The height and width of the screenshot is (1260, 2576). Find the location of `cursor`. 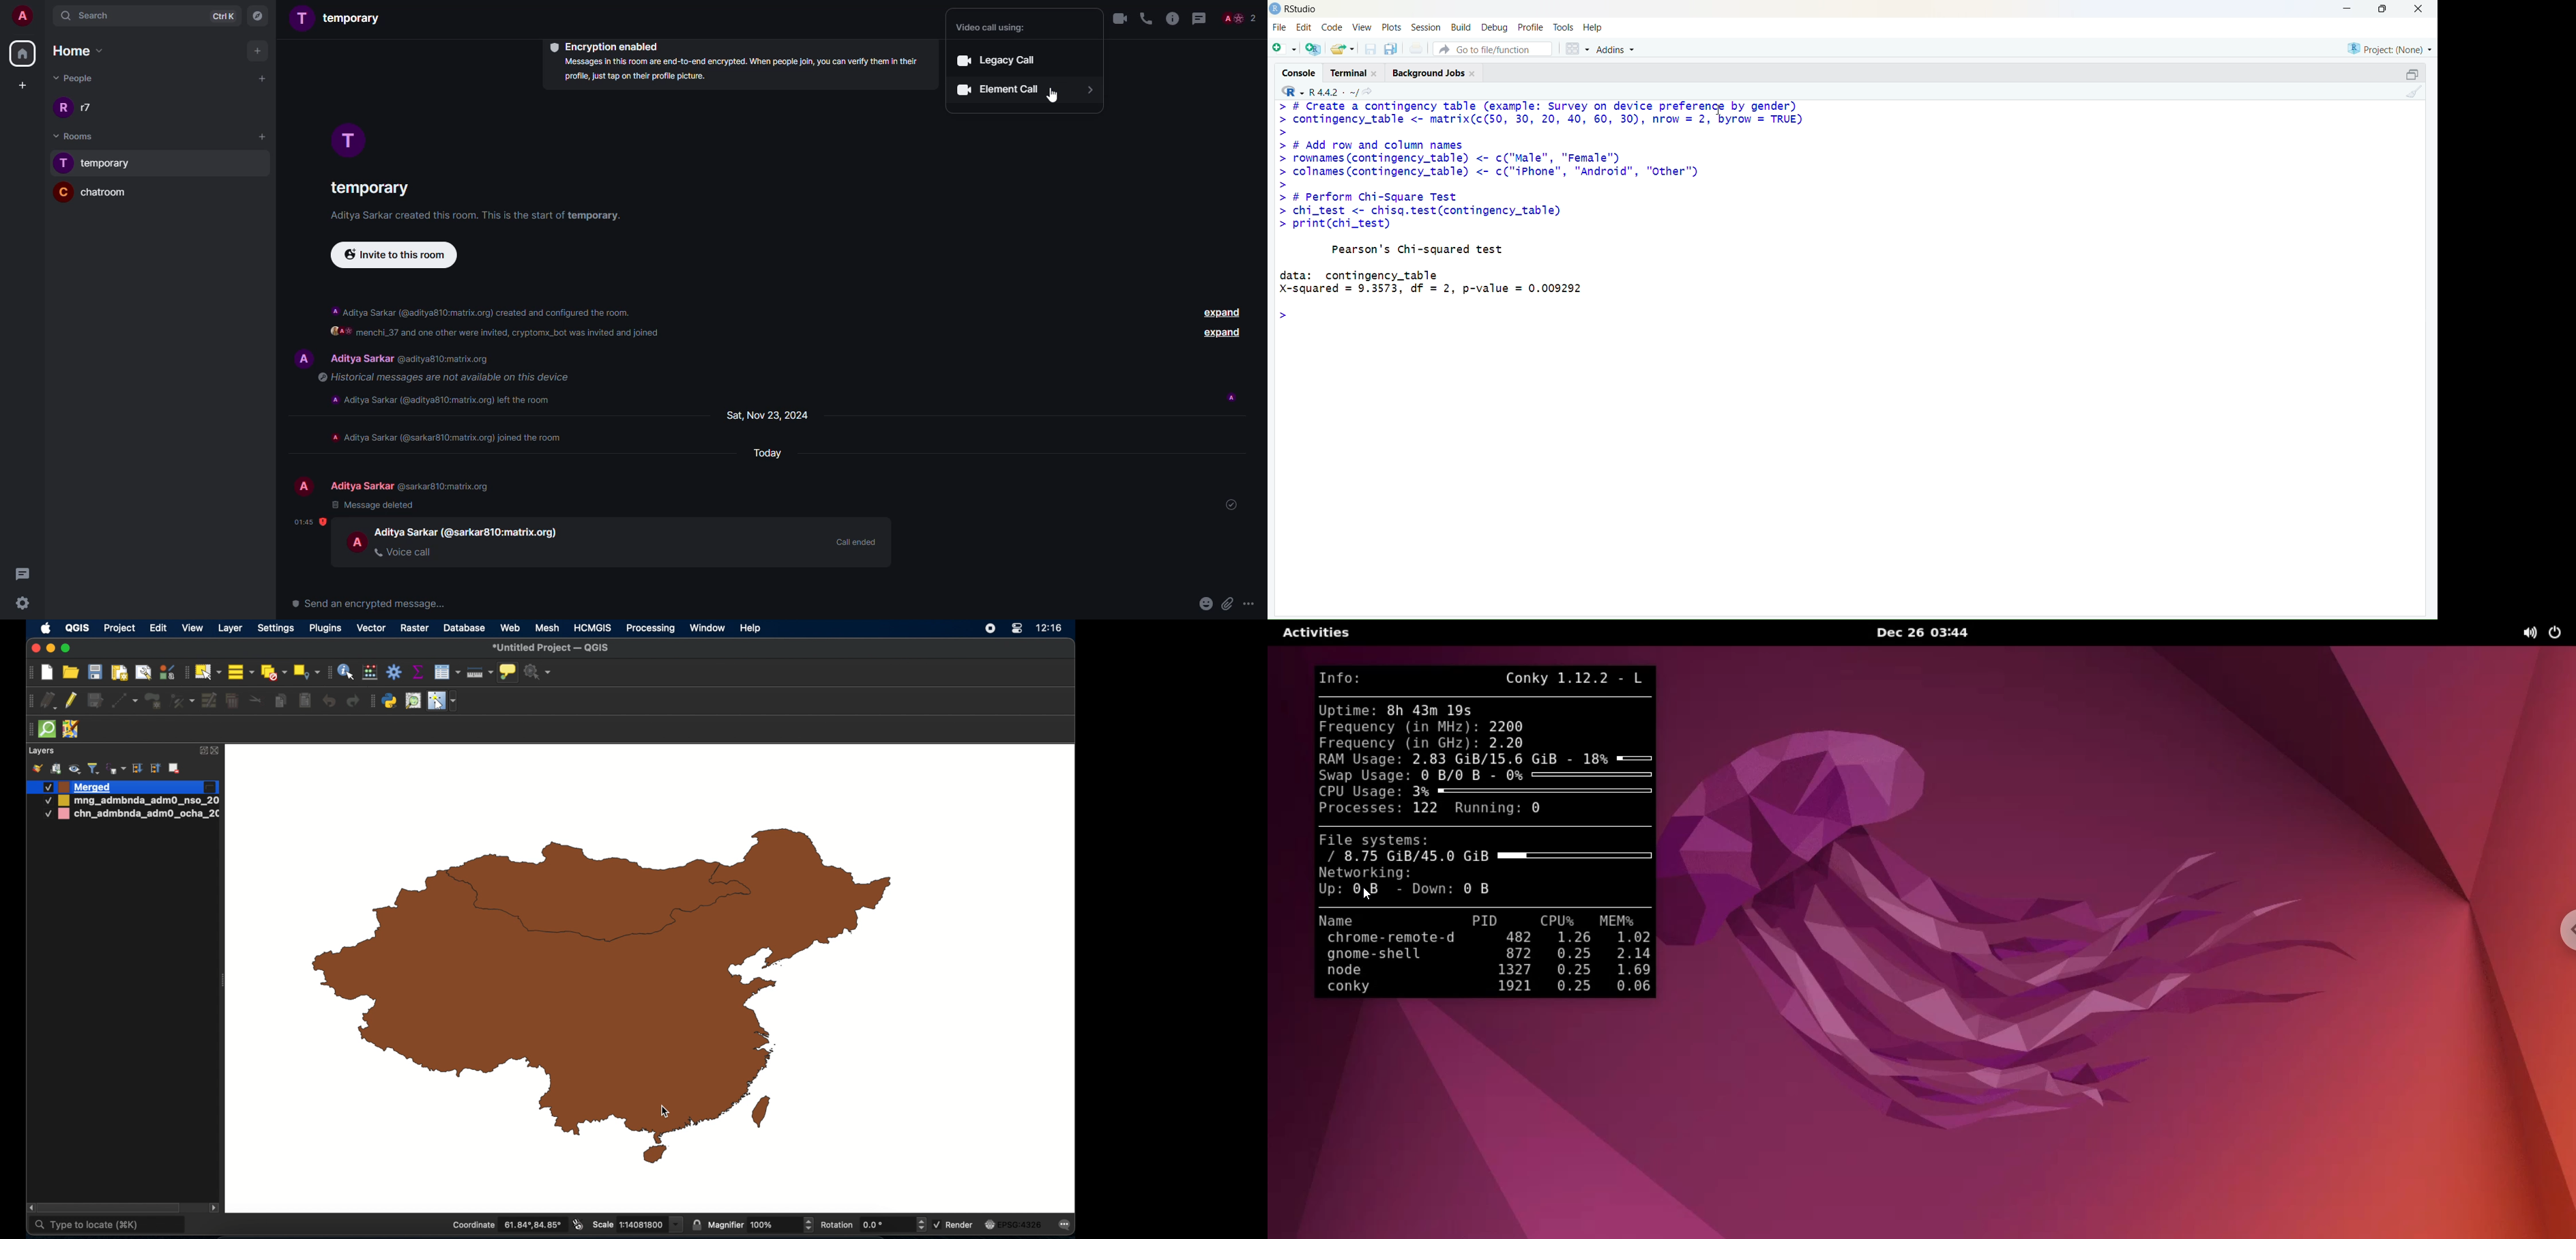

cursor is located at coordinates (1719, 110).